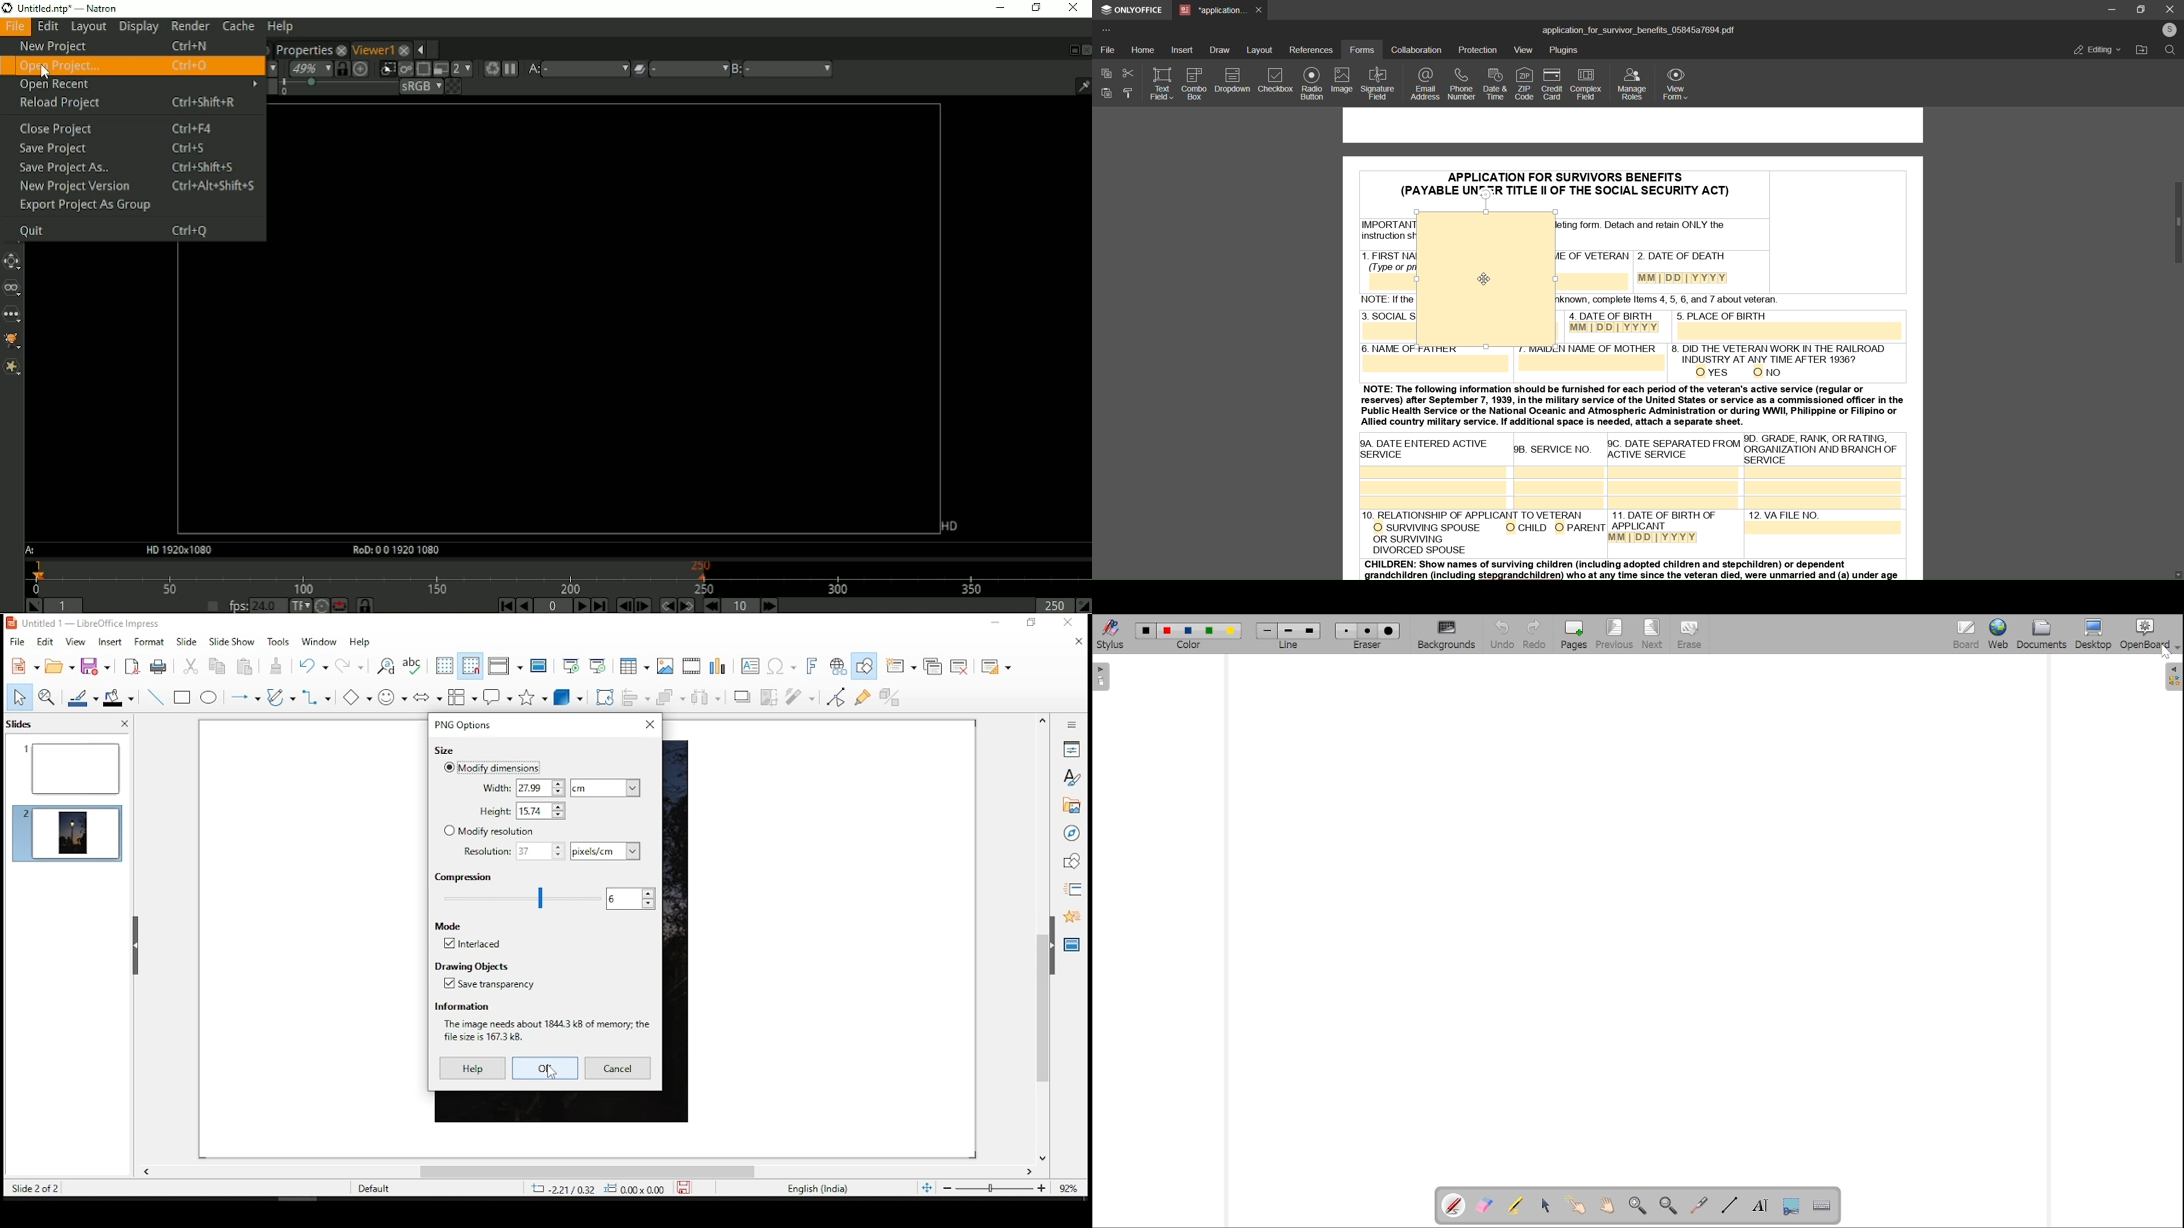 The height and width of the screenshot is (1232, 2184). Describe the element at coordinates (233, 640) in the screenshot. I see `slide show` at that location.